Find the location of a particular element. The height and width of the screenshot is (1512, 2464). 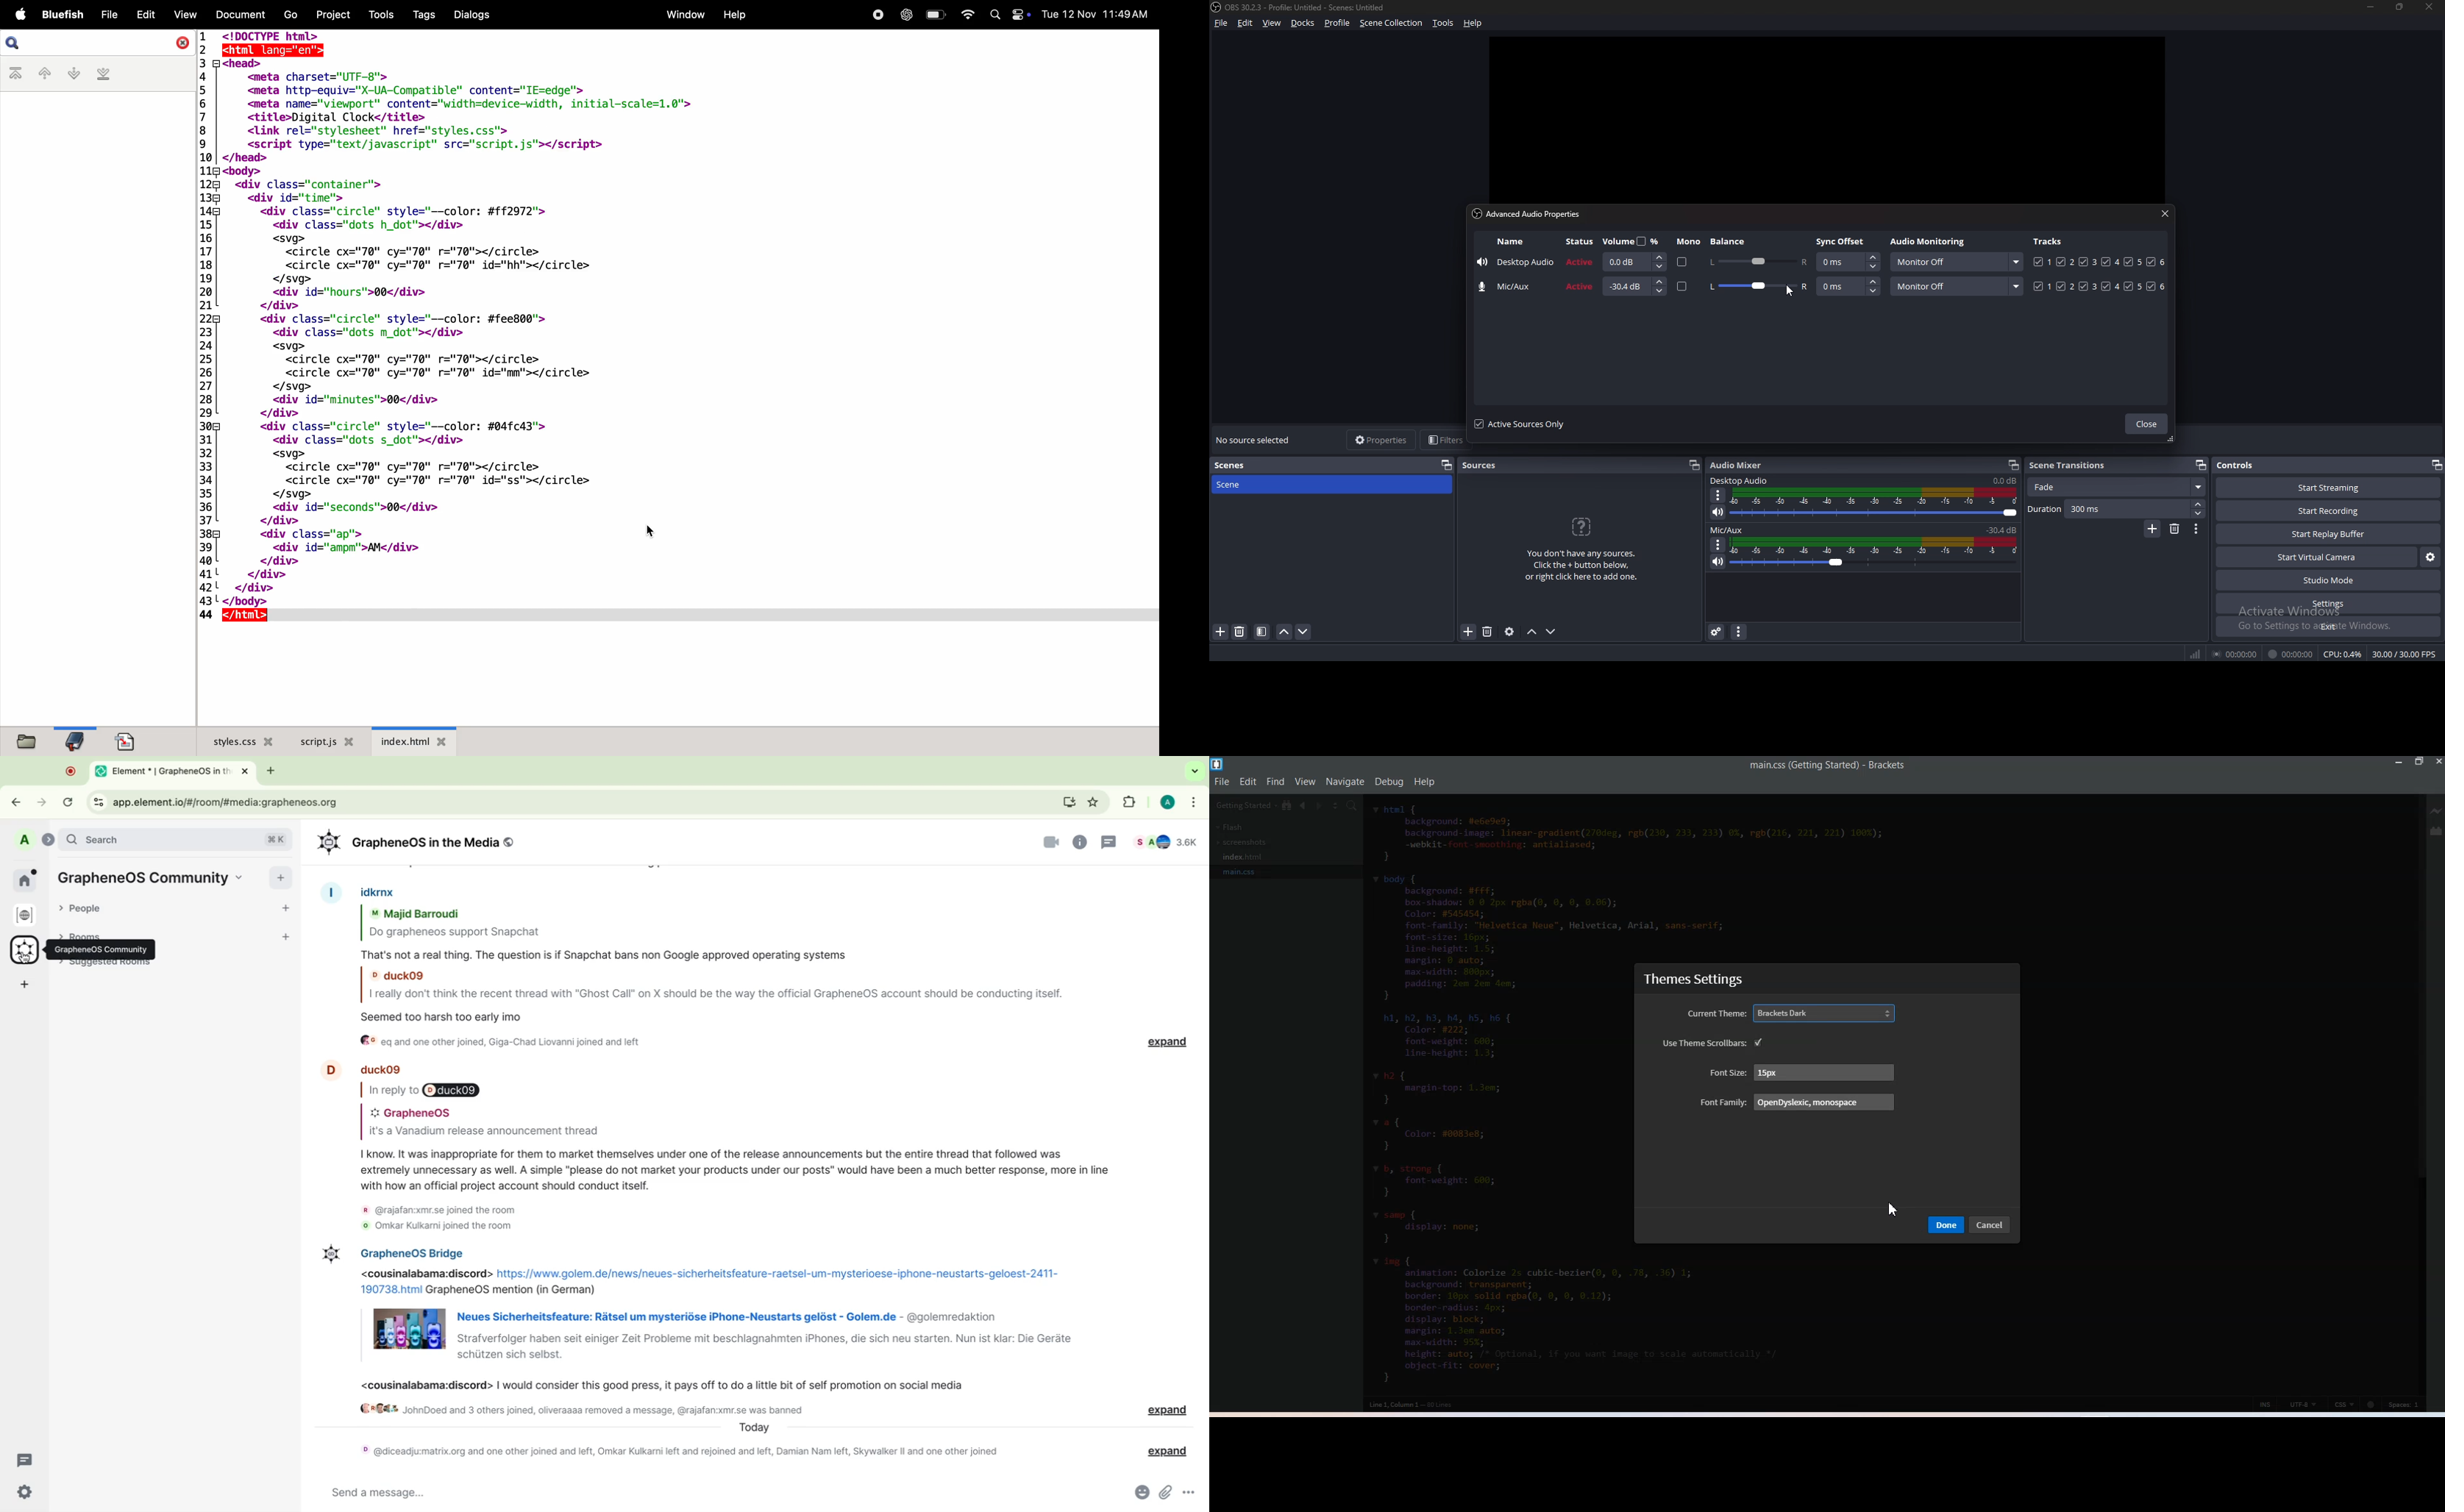

help is located at coordinates (1473, 23).